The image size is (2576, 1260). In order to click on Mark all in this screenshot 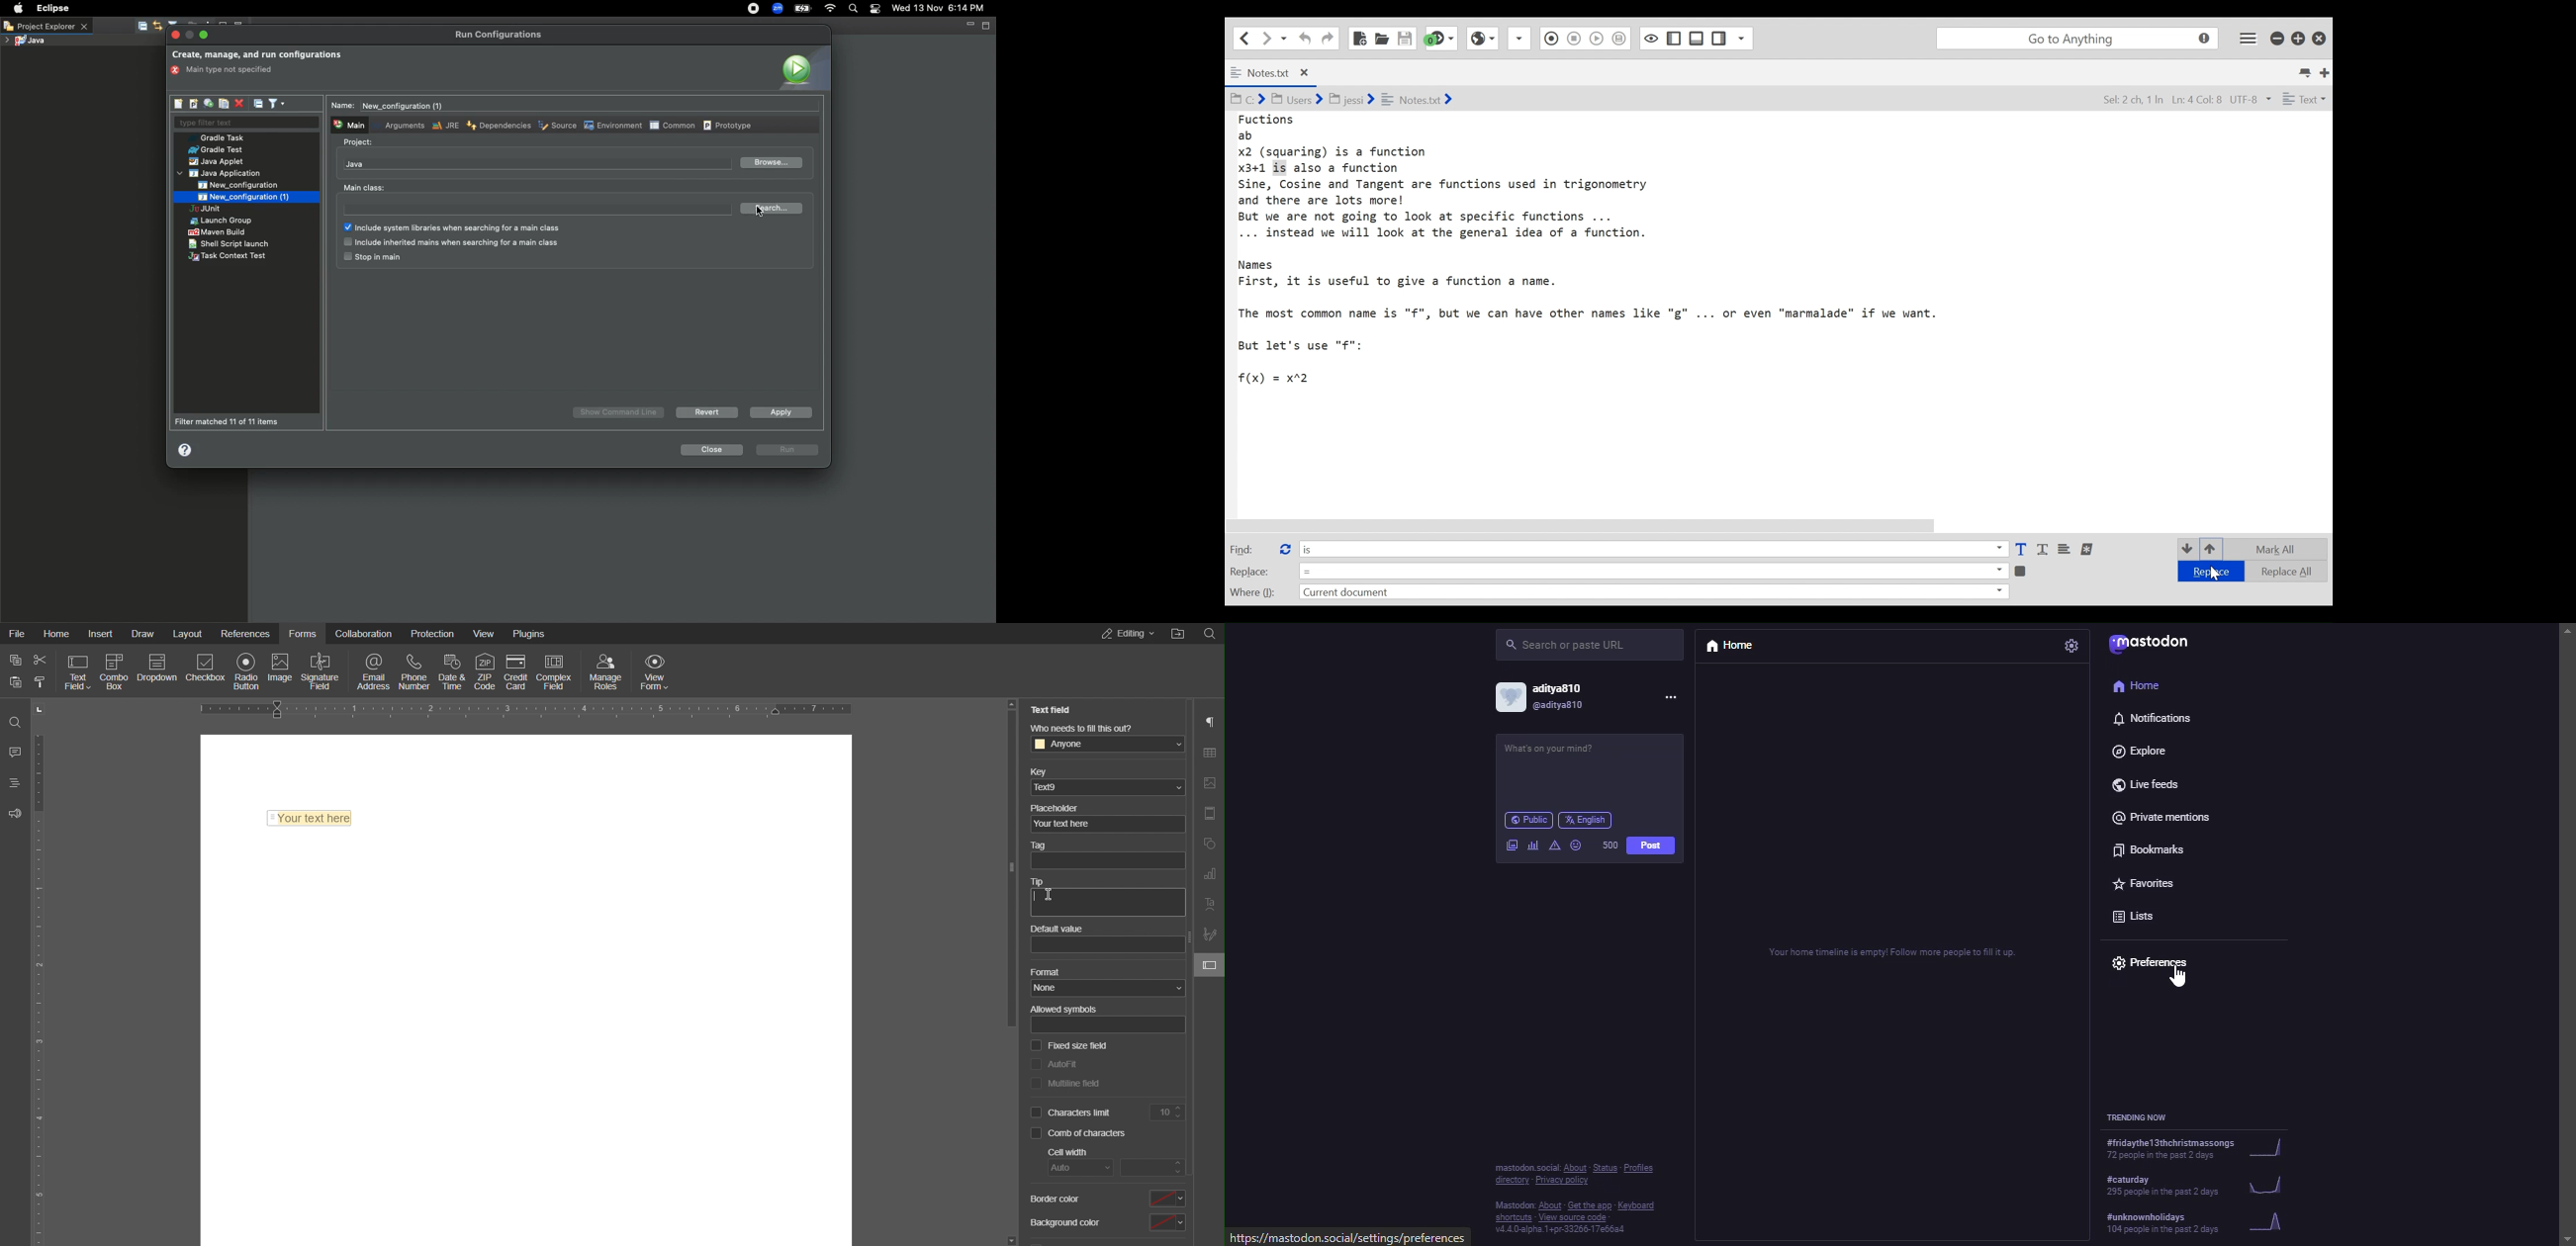, I will do `click(2280, 549)`.